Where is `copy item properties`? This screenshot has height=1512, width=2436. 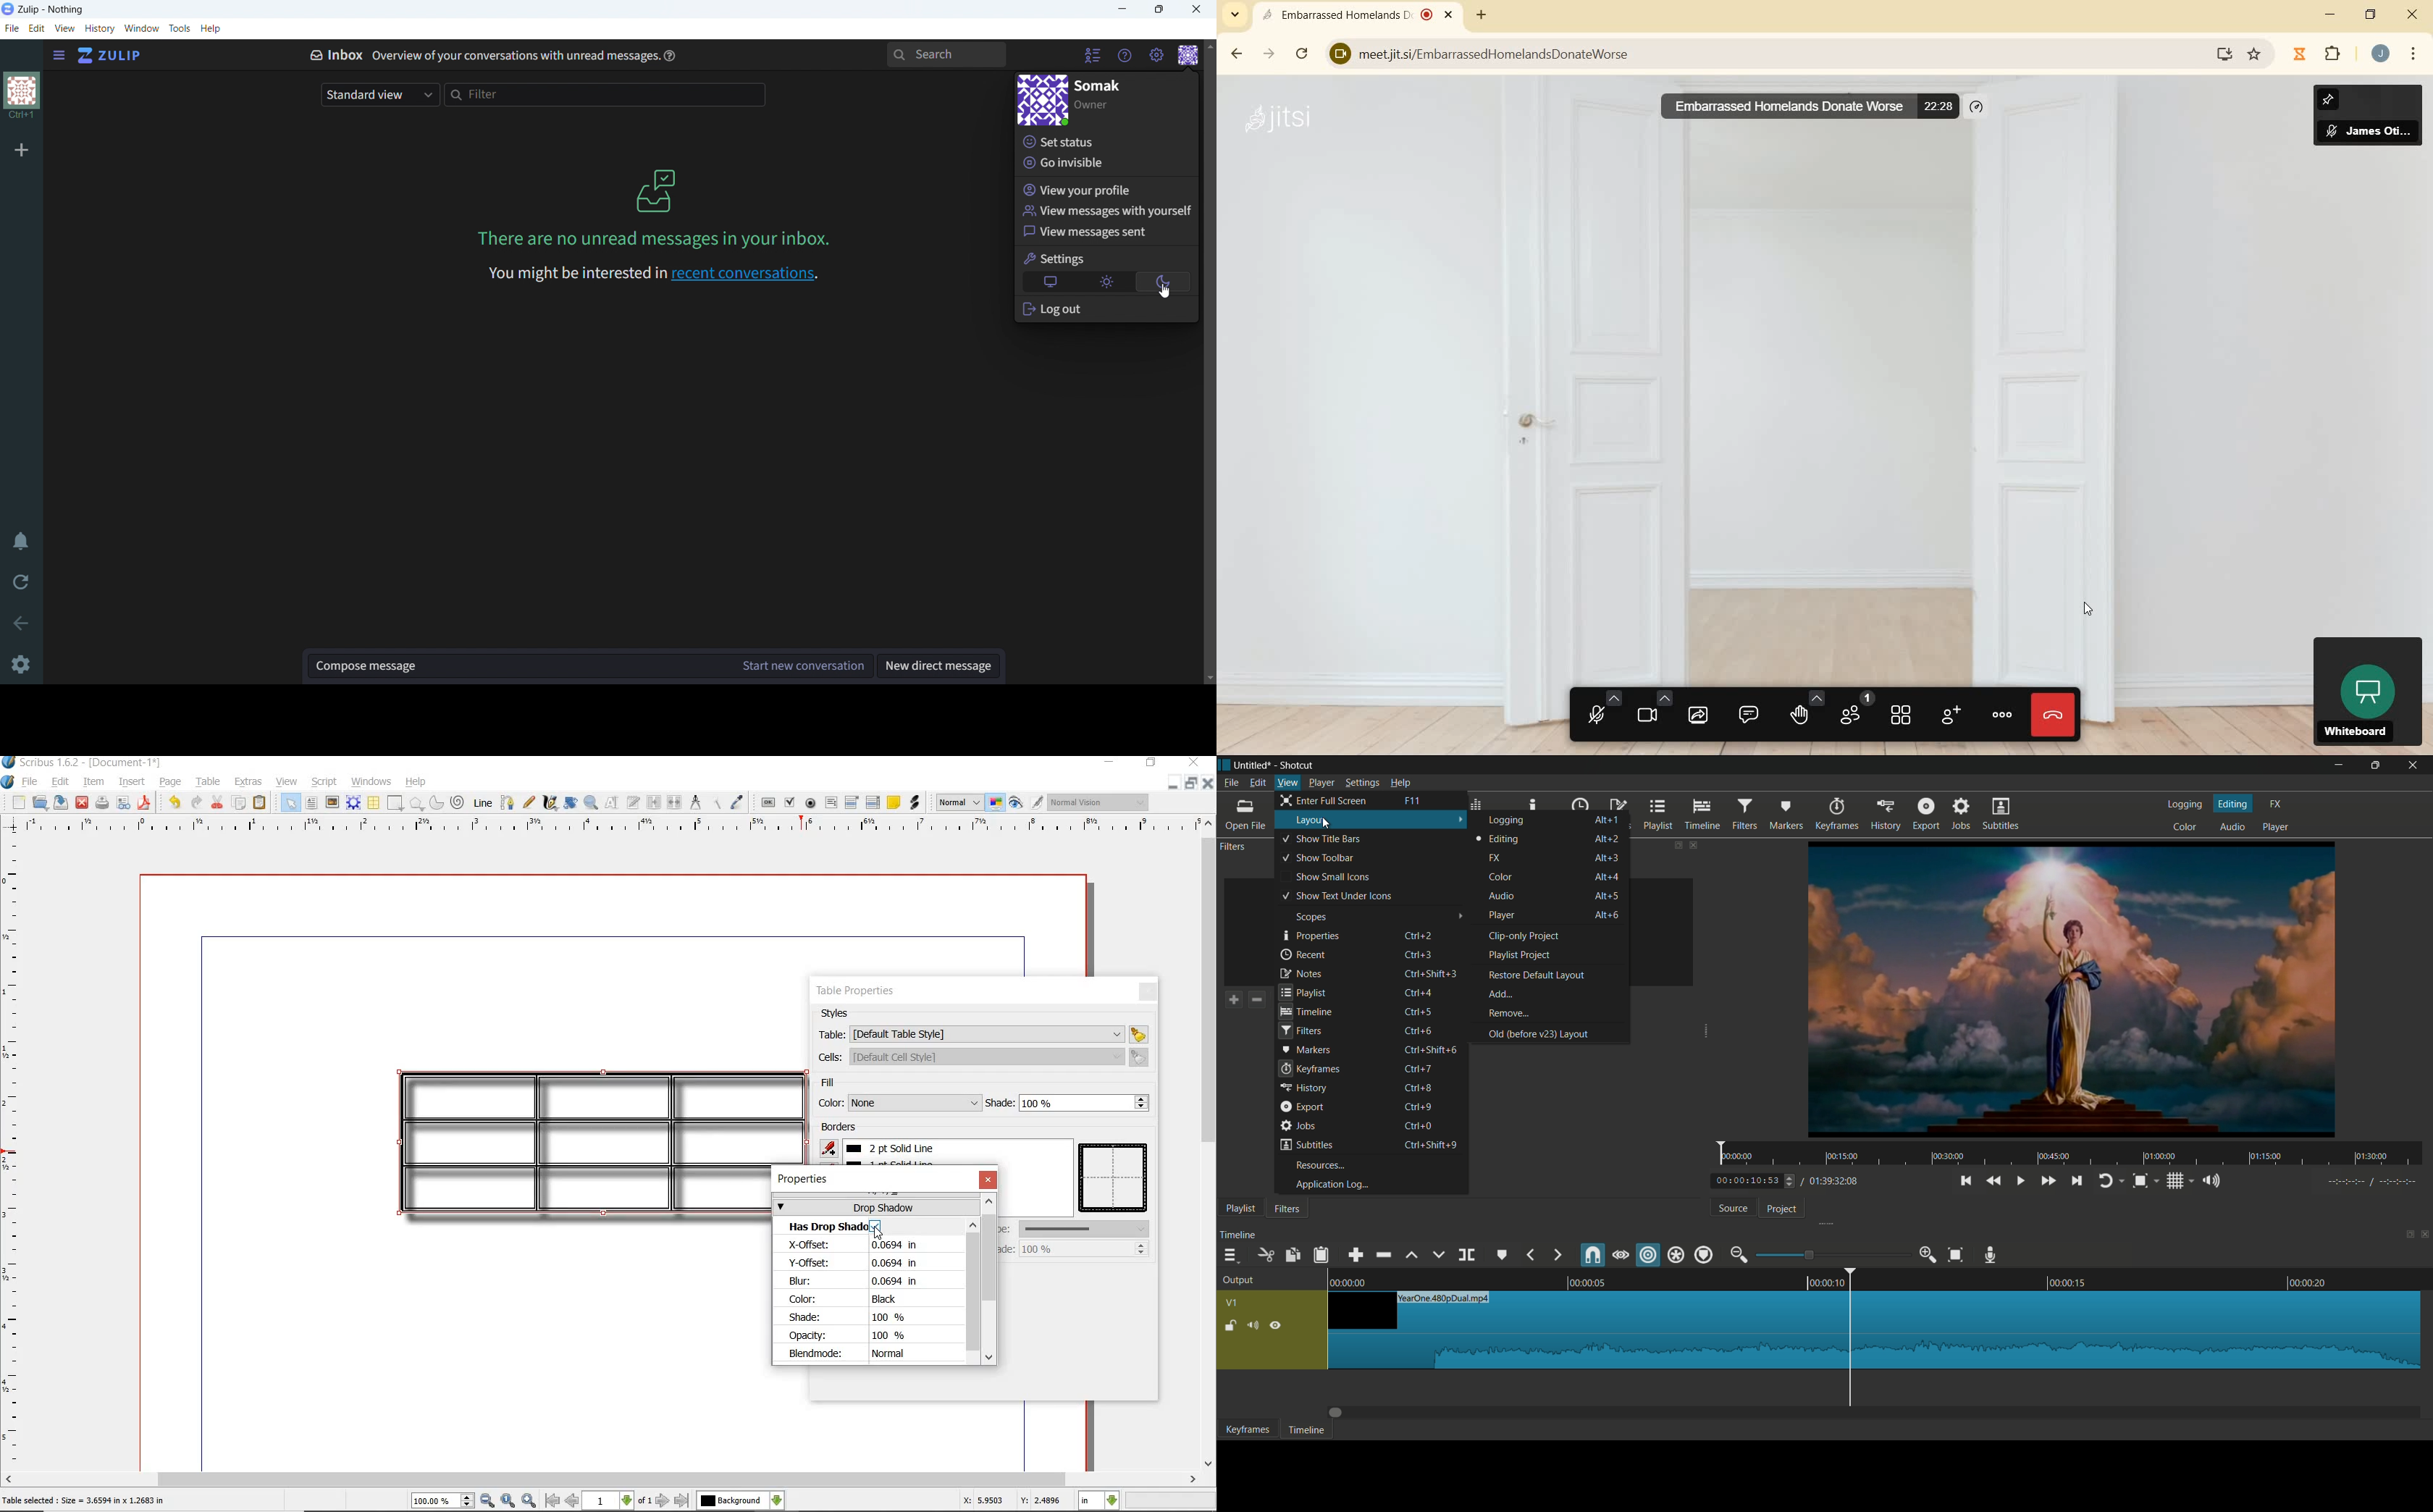
copy item properties is located at coordinates (720, 802).